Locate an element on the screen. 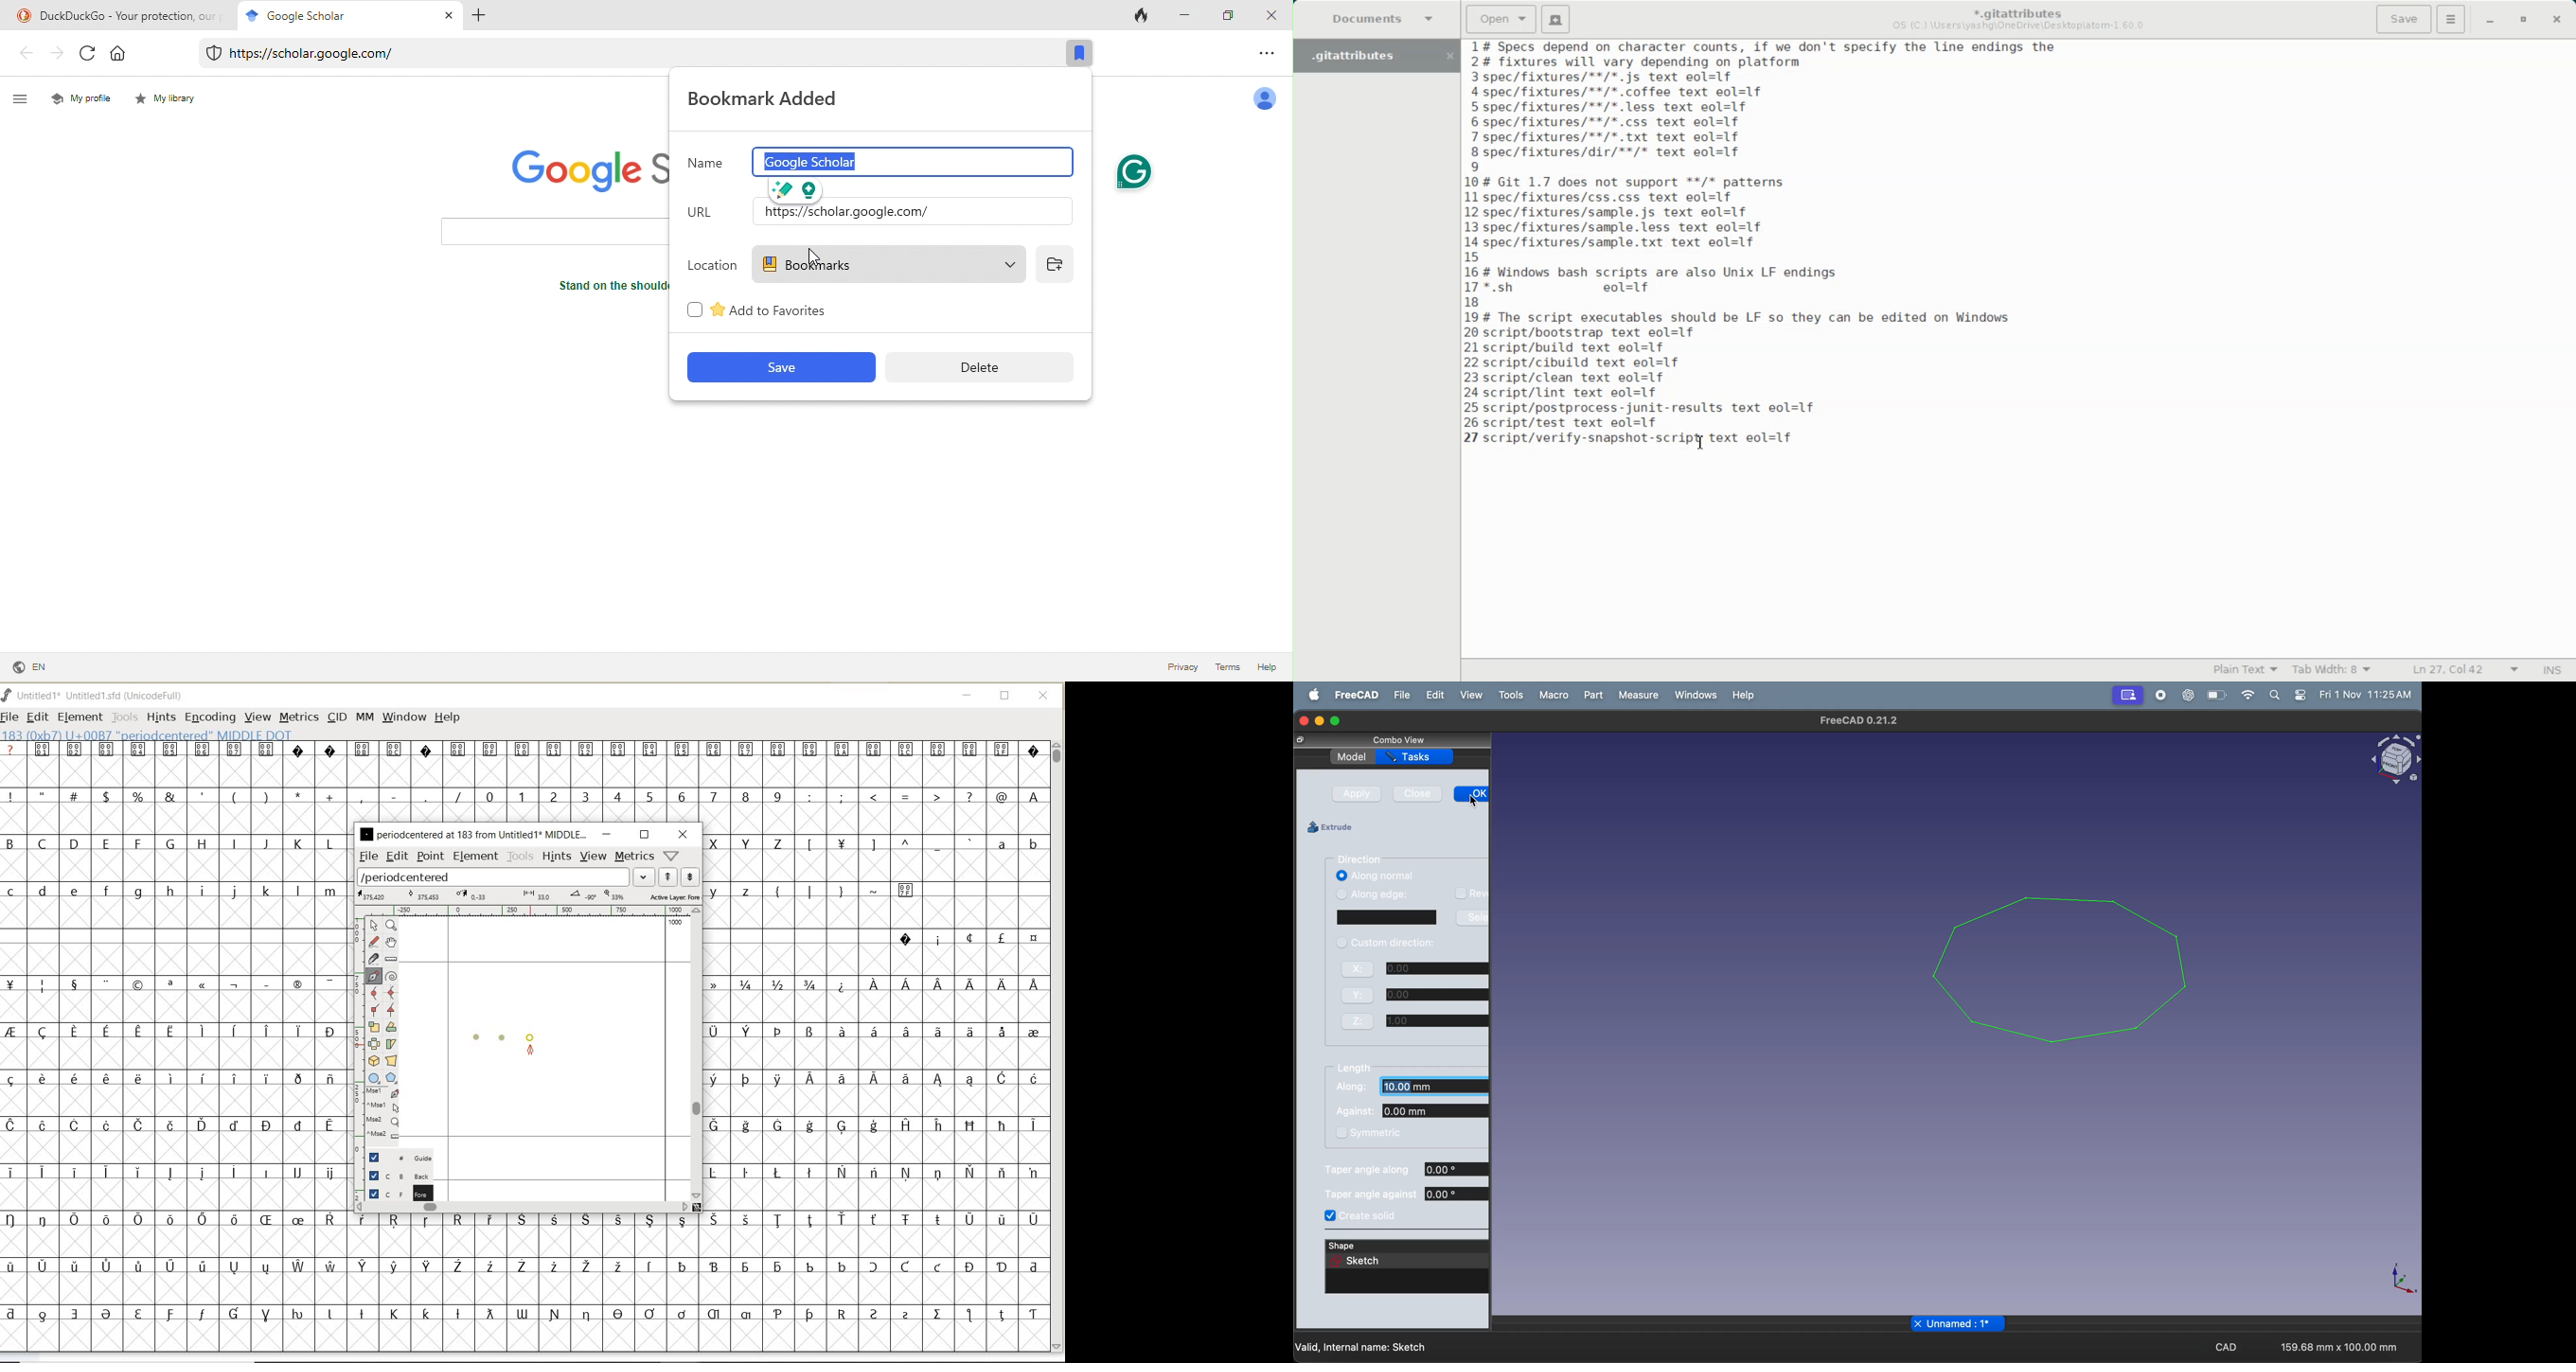 This screenshot has height=1372, width=2576. flip the selection is located at coordinates (375, 1044).